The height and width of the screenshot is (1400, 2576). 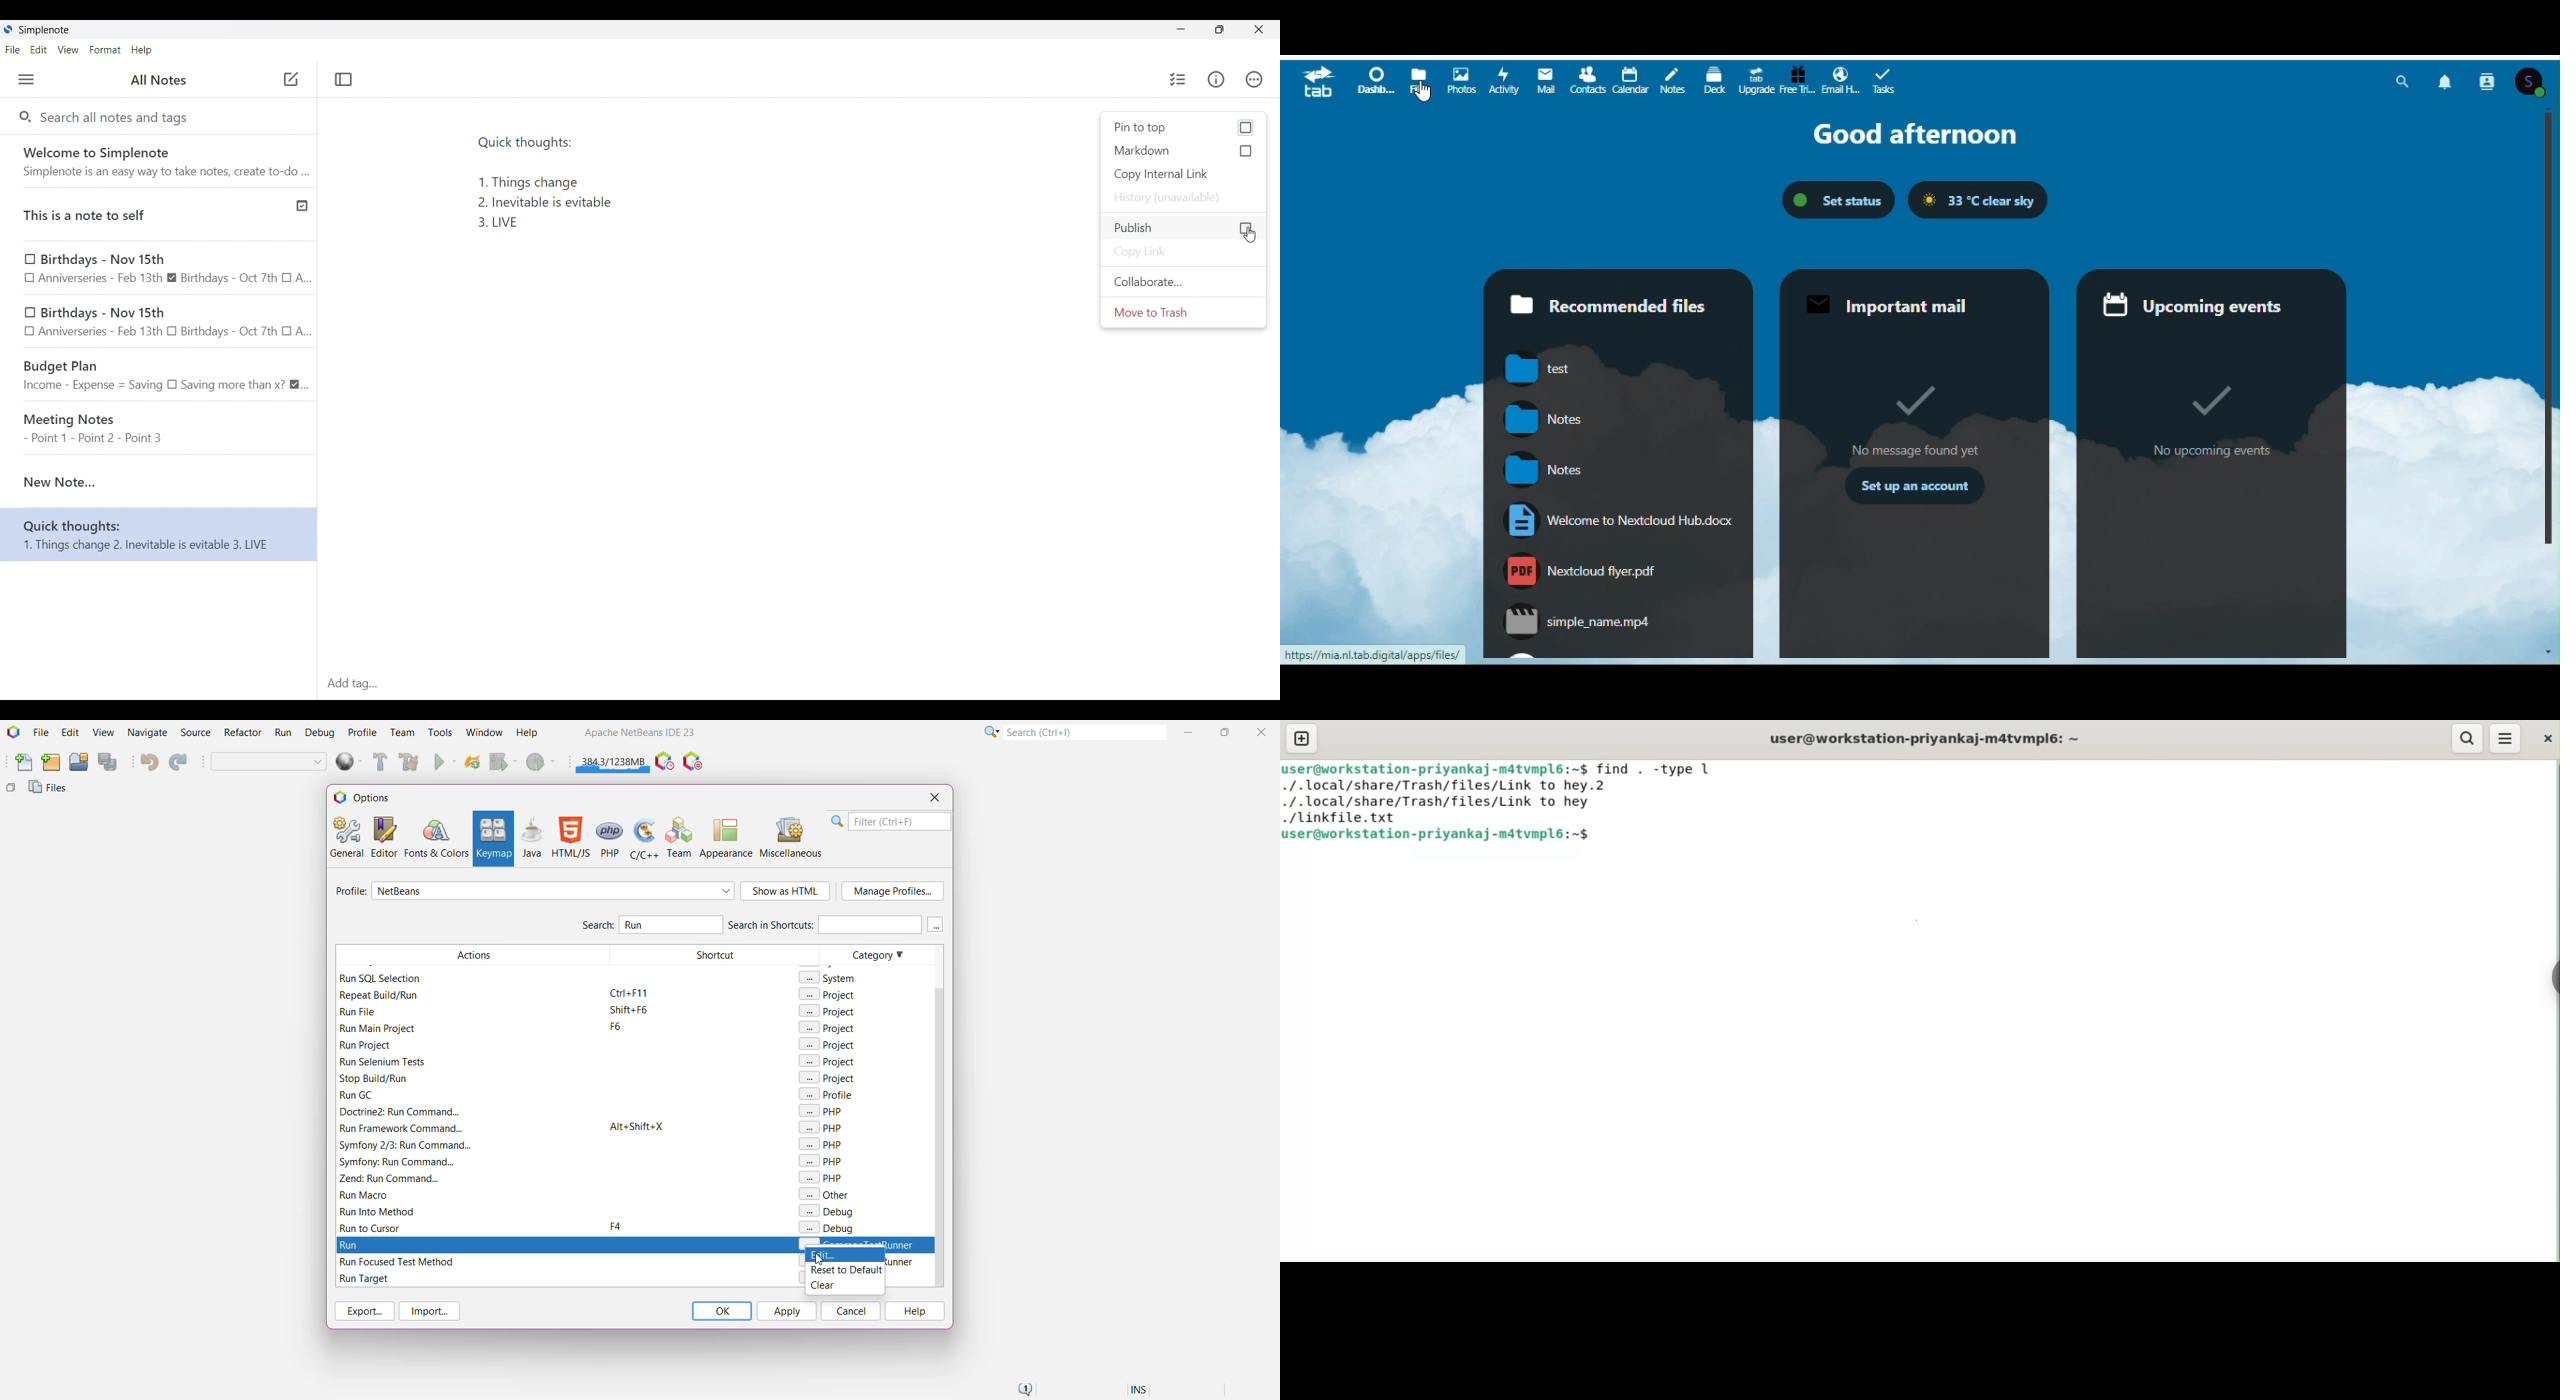 What do you see at coordinates (41, 733) in the screenshot?
I see `File` at bounding box center [41, 733].